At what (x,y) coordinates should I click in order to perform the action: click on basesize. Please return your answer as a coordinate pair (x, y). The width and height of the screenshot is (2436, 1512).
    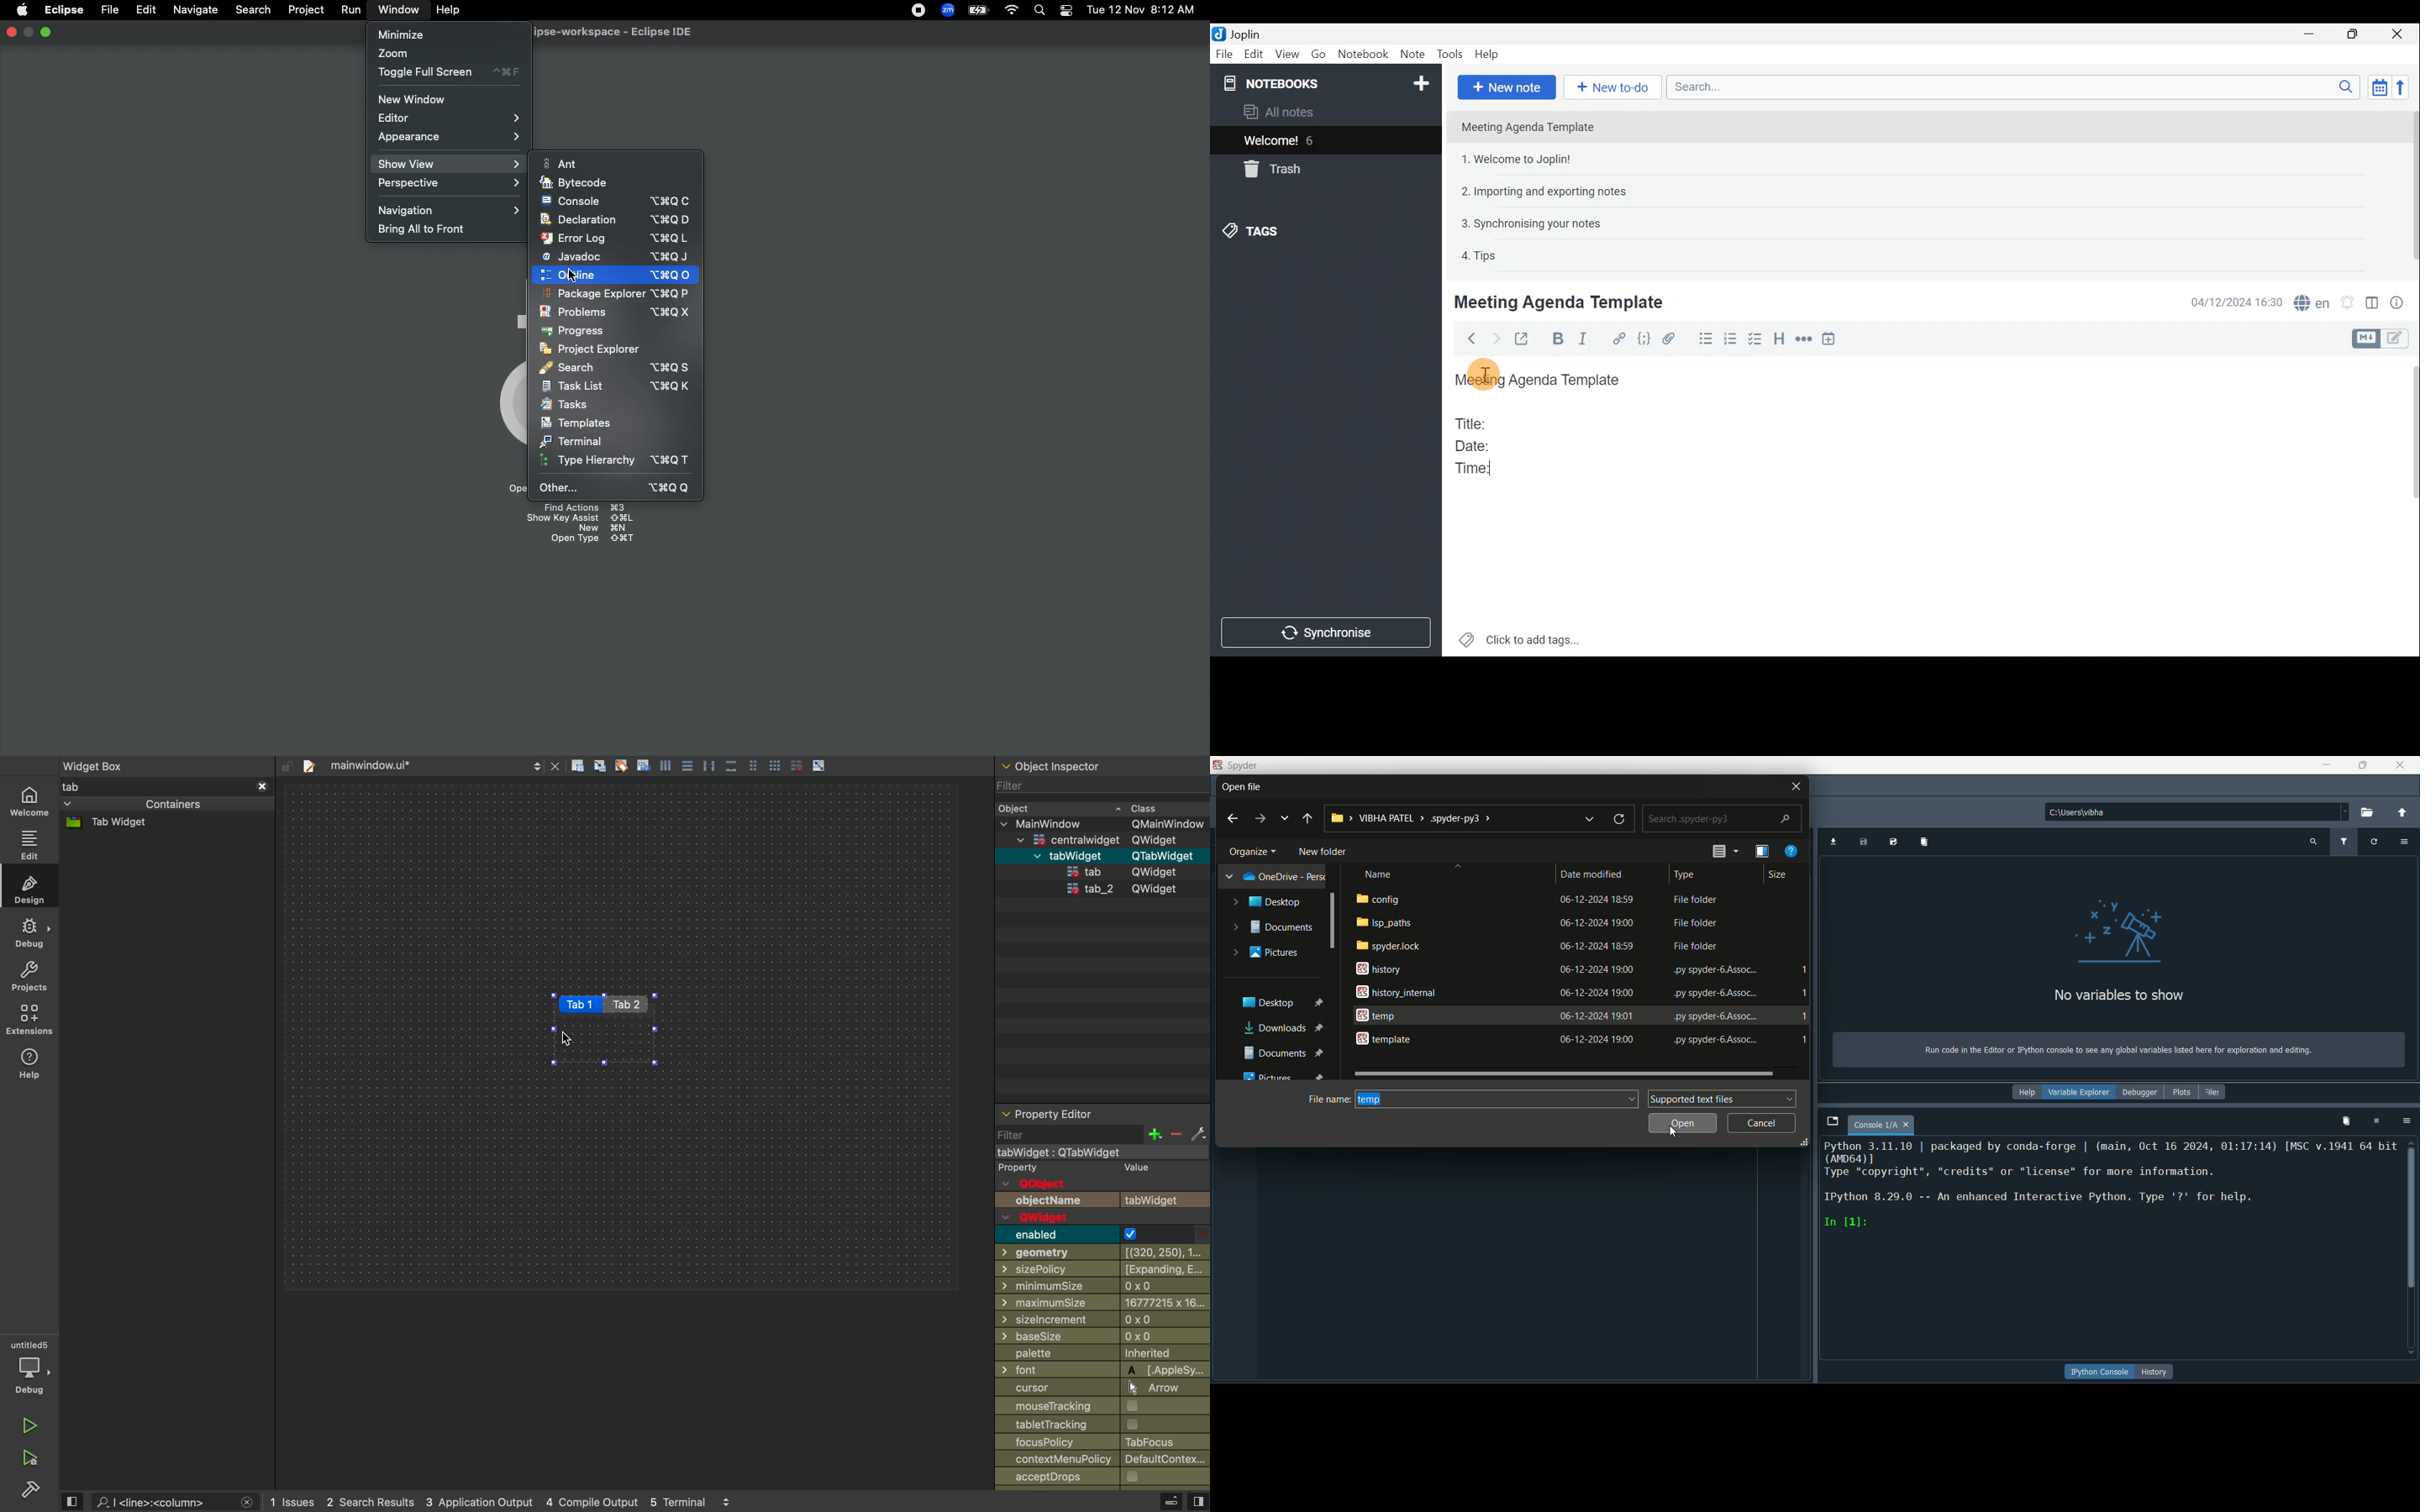
    Looking at the image, I should click on (1103, 1339).